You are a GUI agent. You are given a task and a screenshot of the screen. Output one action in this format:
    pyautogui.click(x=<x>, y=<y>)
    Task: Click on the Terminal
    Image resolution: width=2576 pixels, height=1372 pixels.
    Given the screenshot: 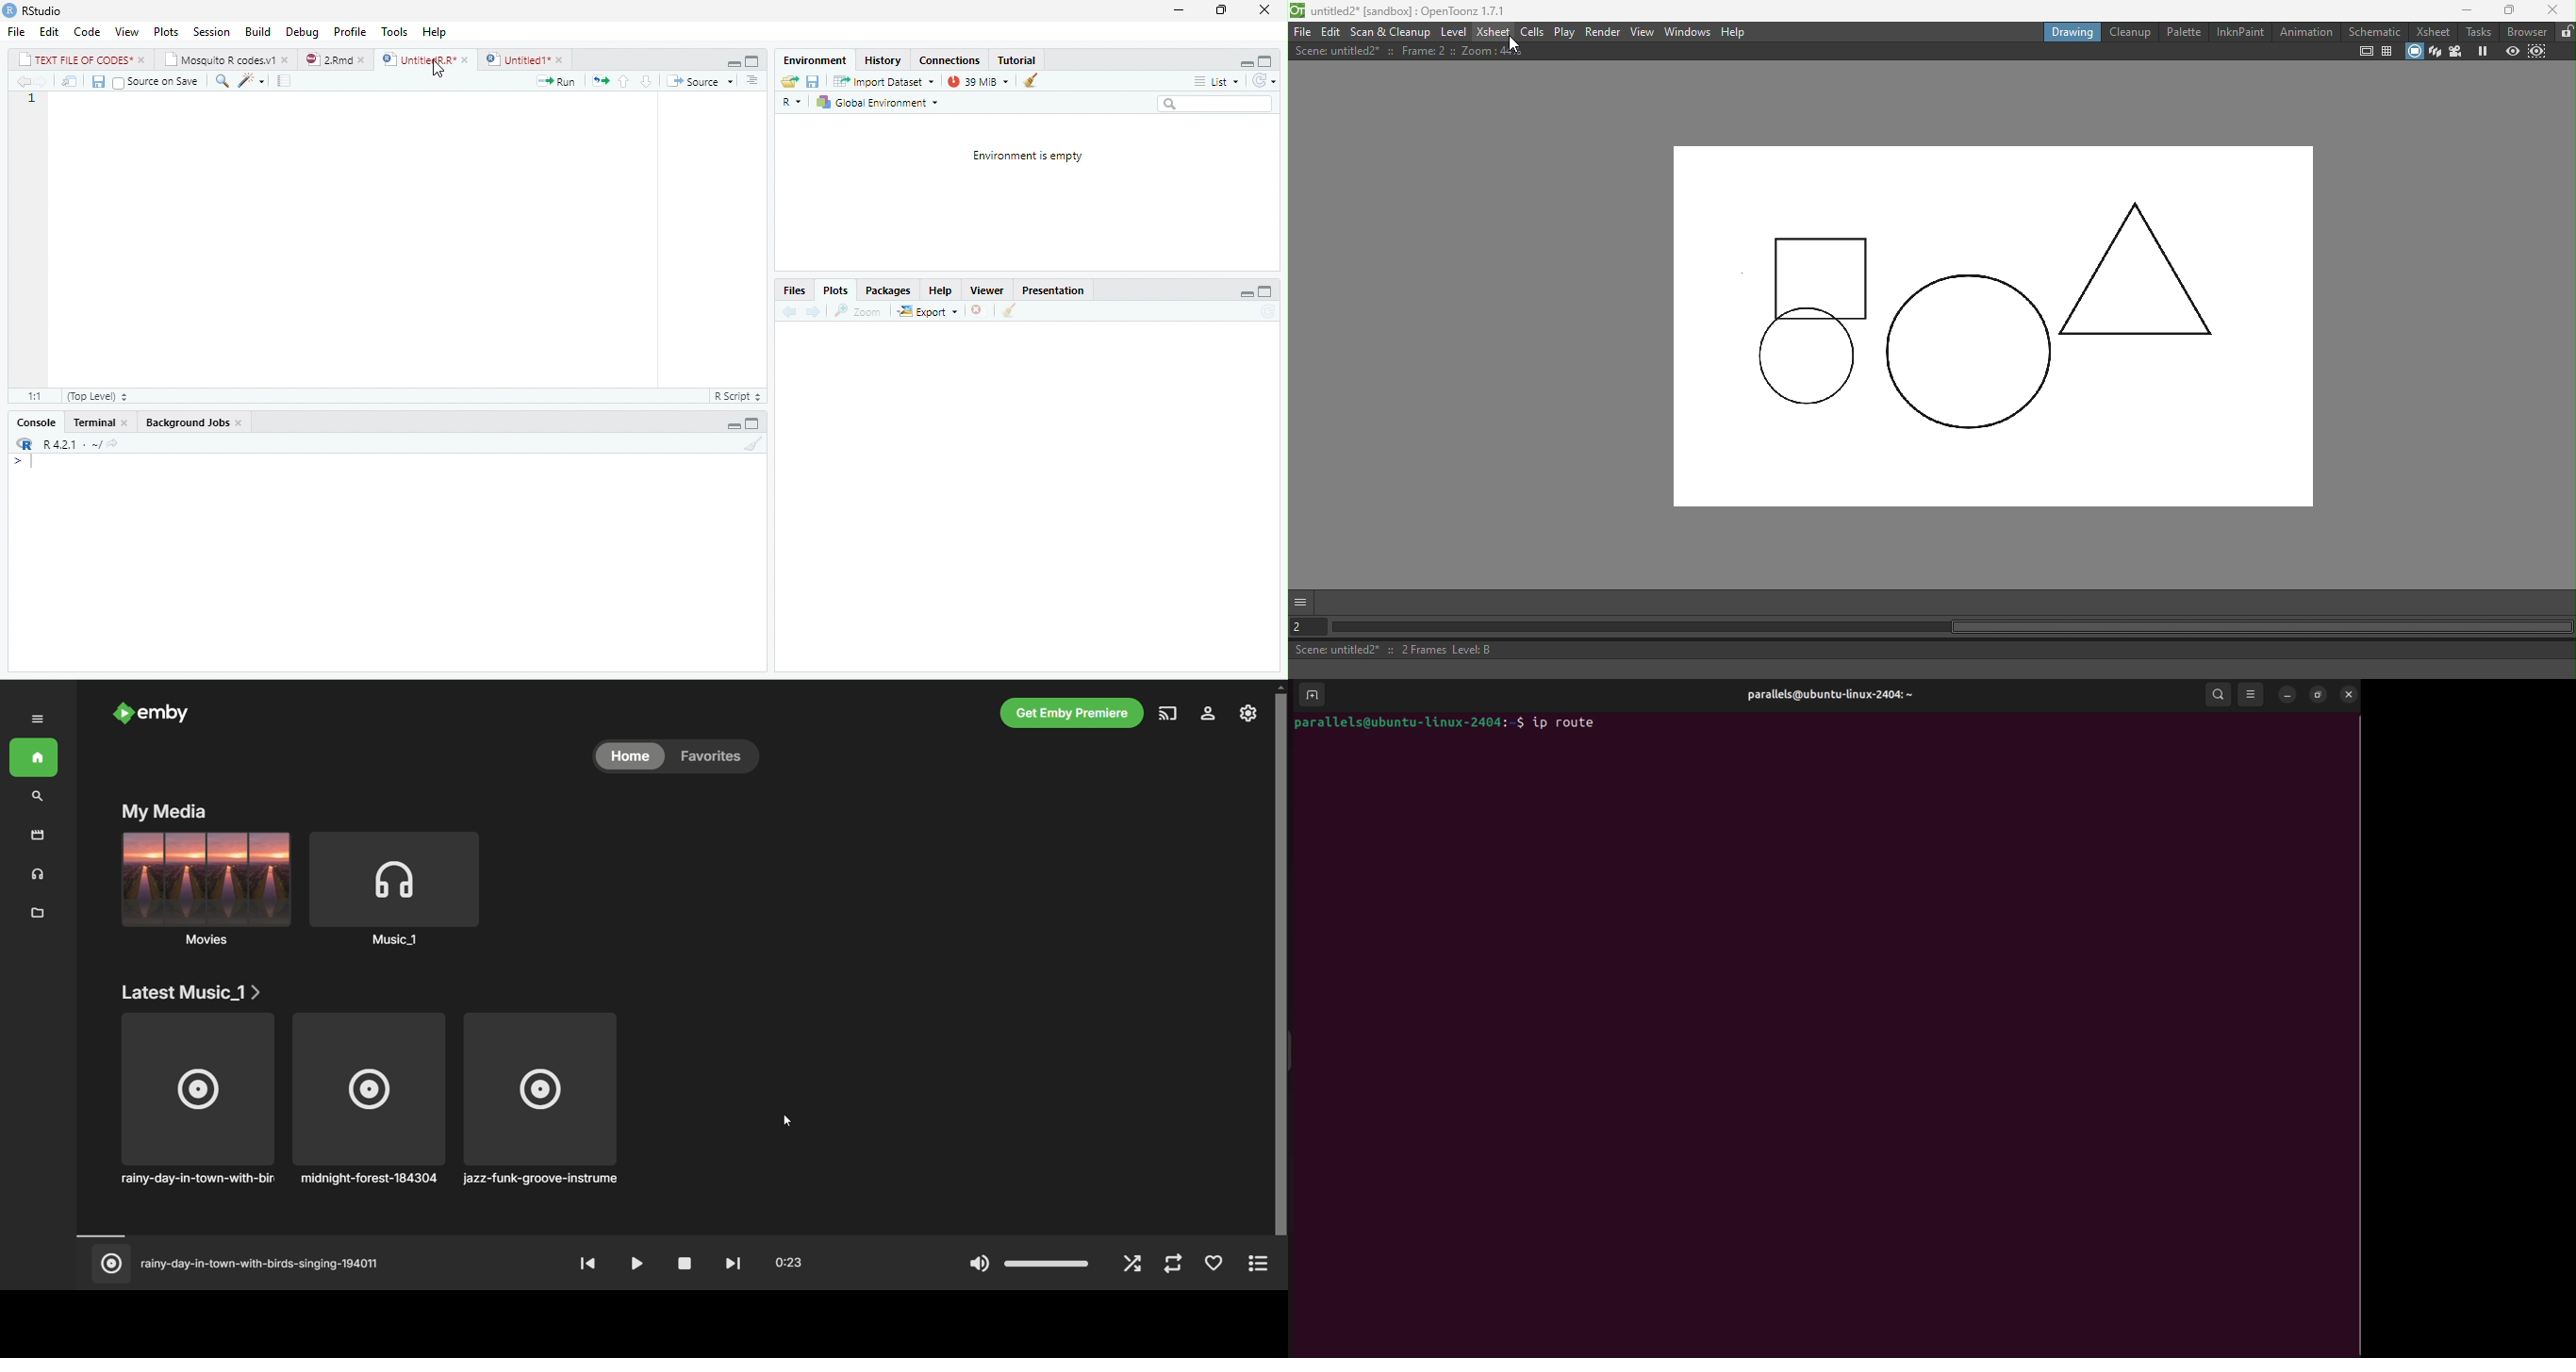 What is the action you would take?
    pyautogui.click(x=99, y=423)
    